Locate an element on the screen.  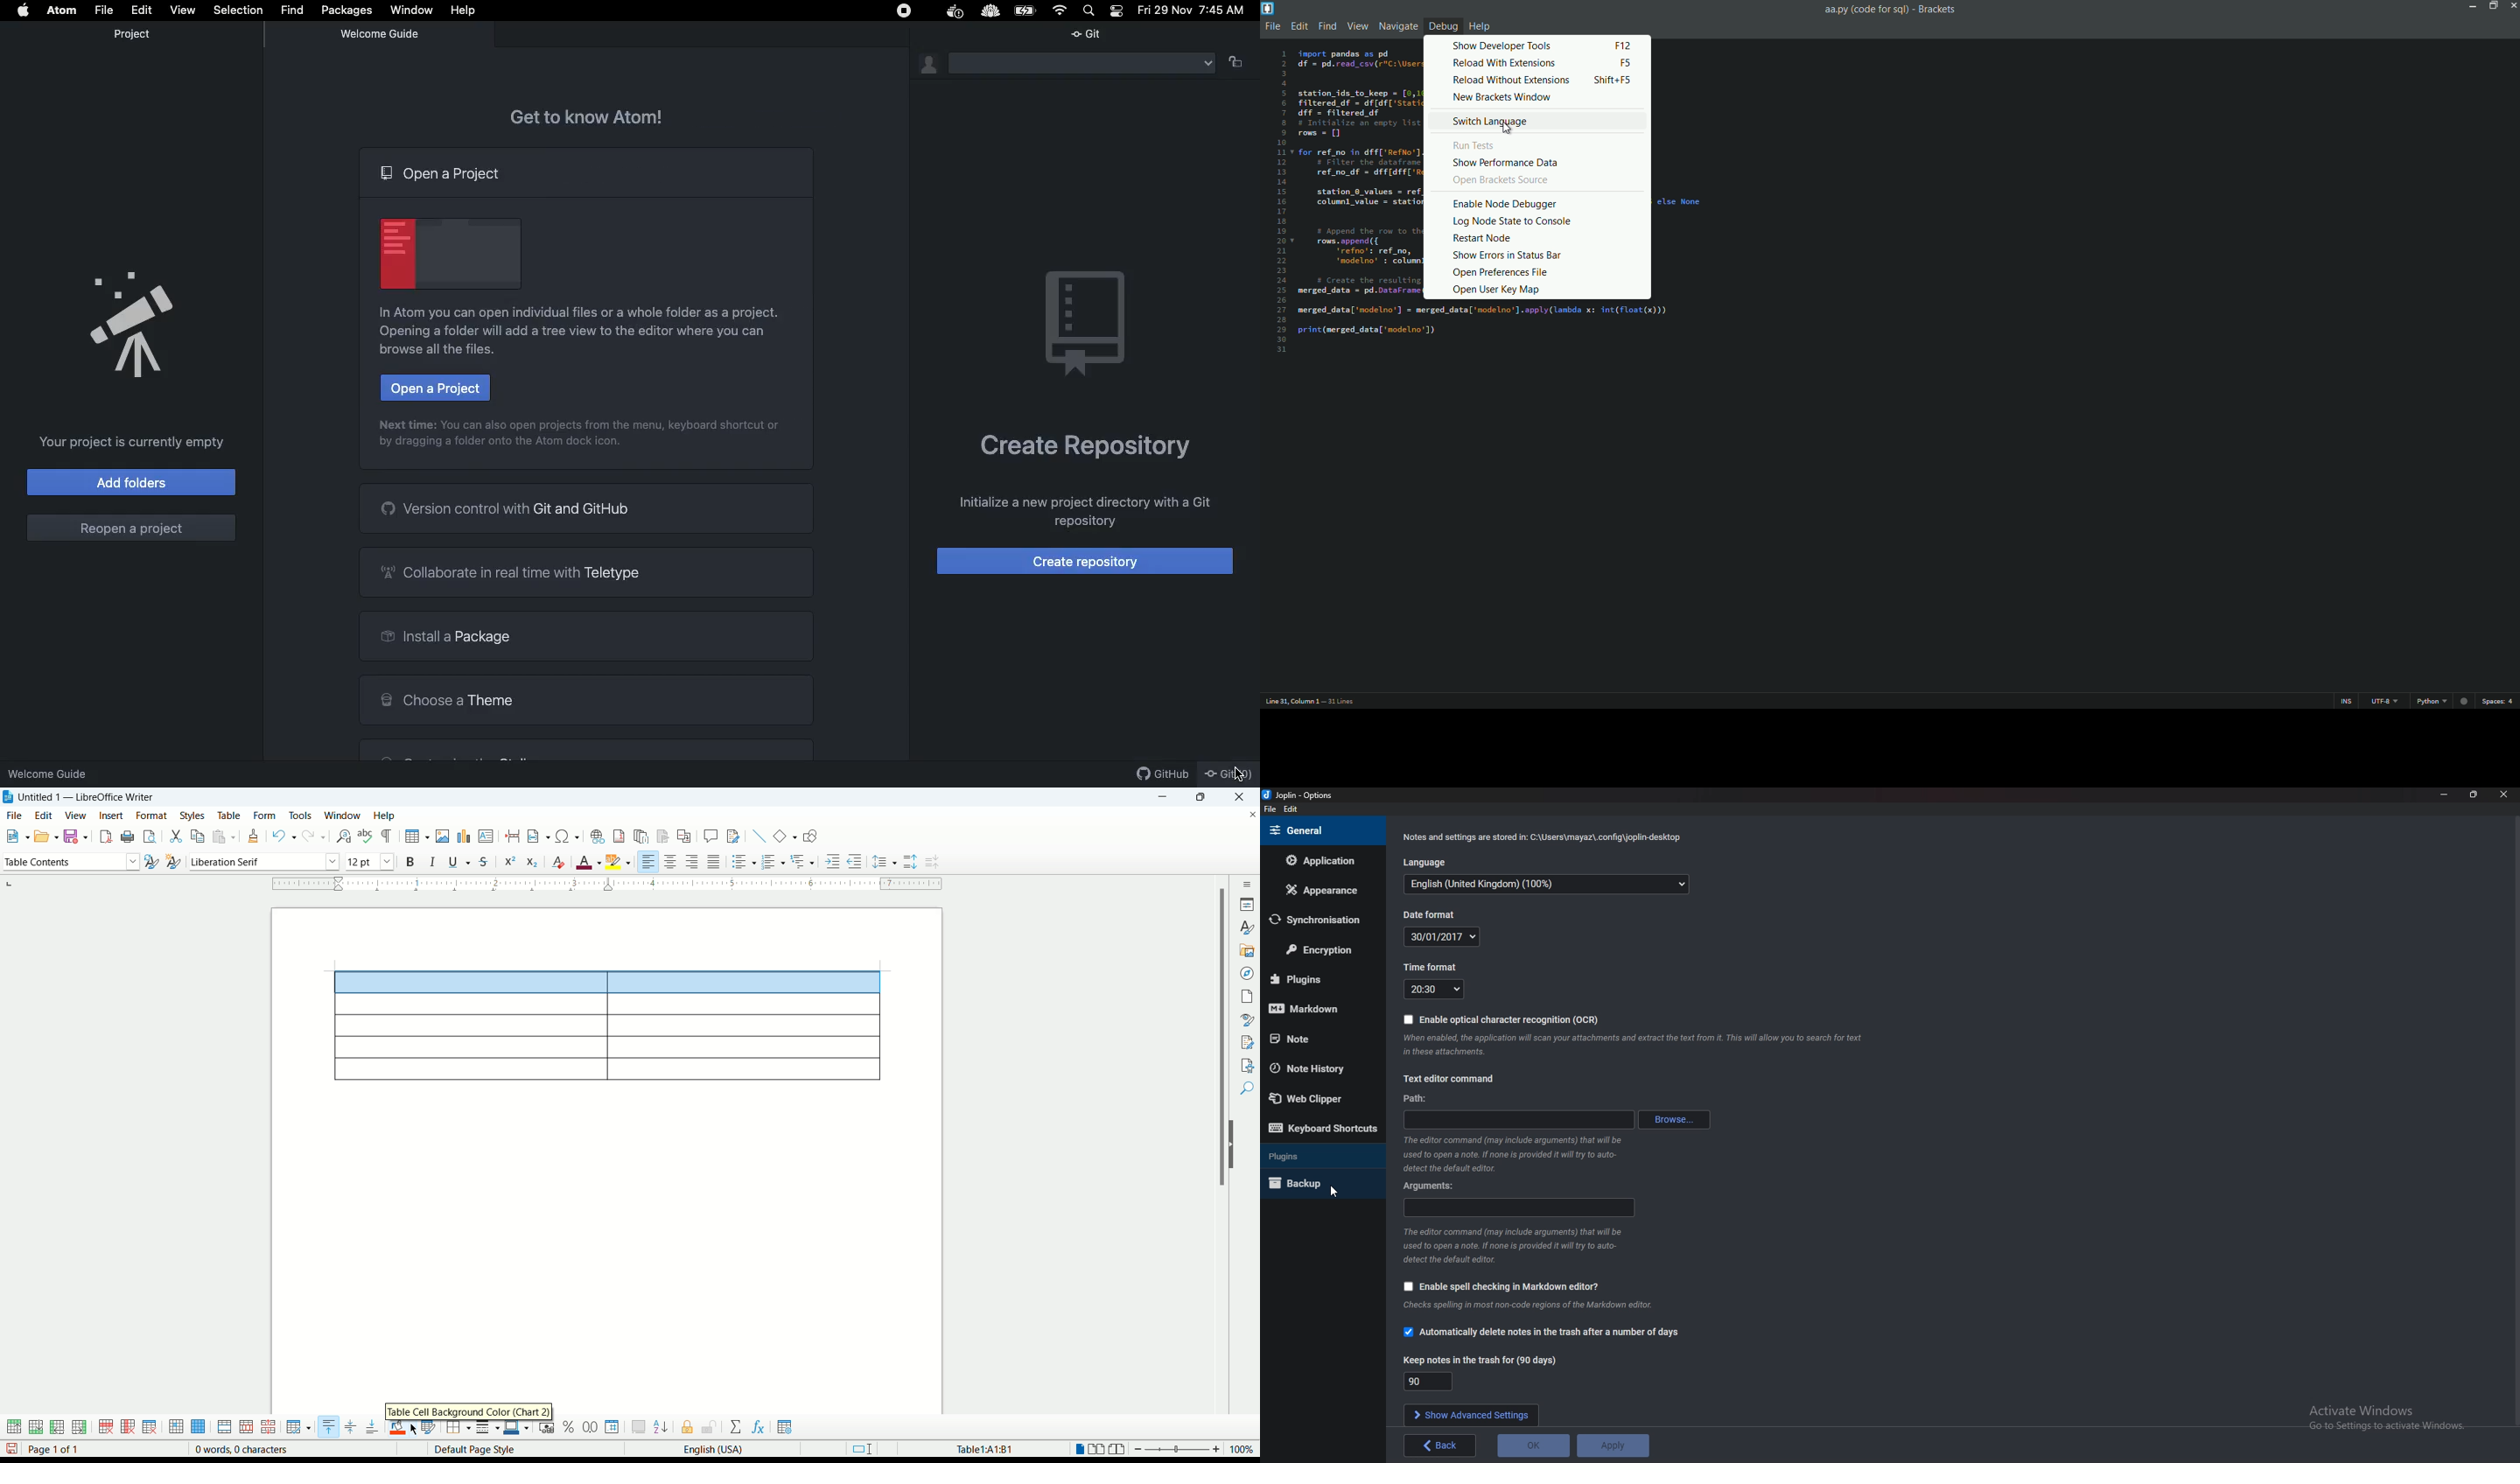
copy is located at coordinates (199, 835).